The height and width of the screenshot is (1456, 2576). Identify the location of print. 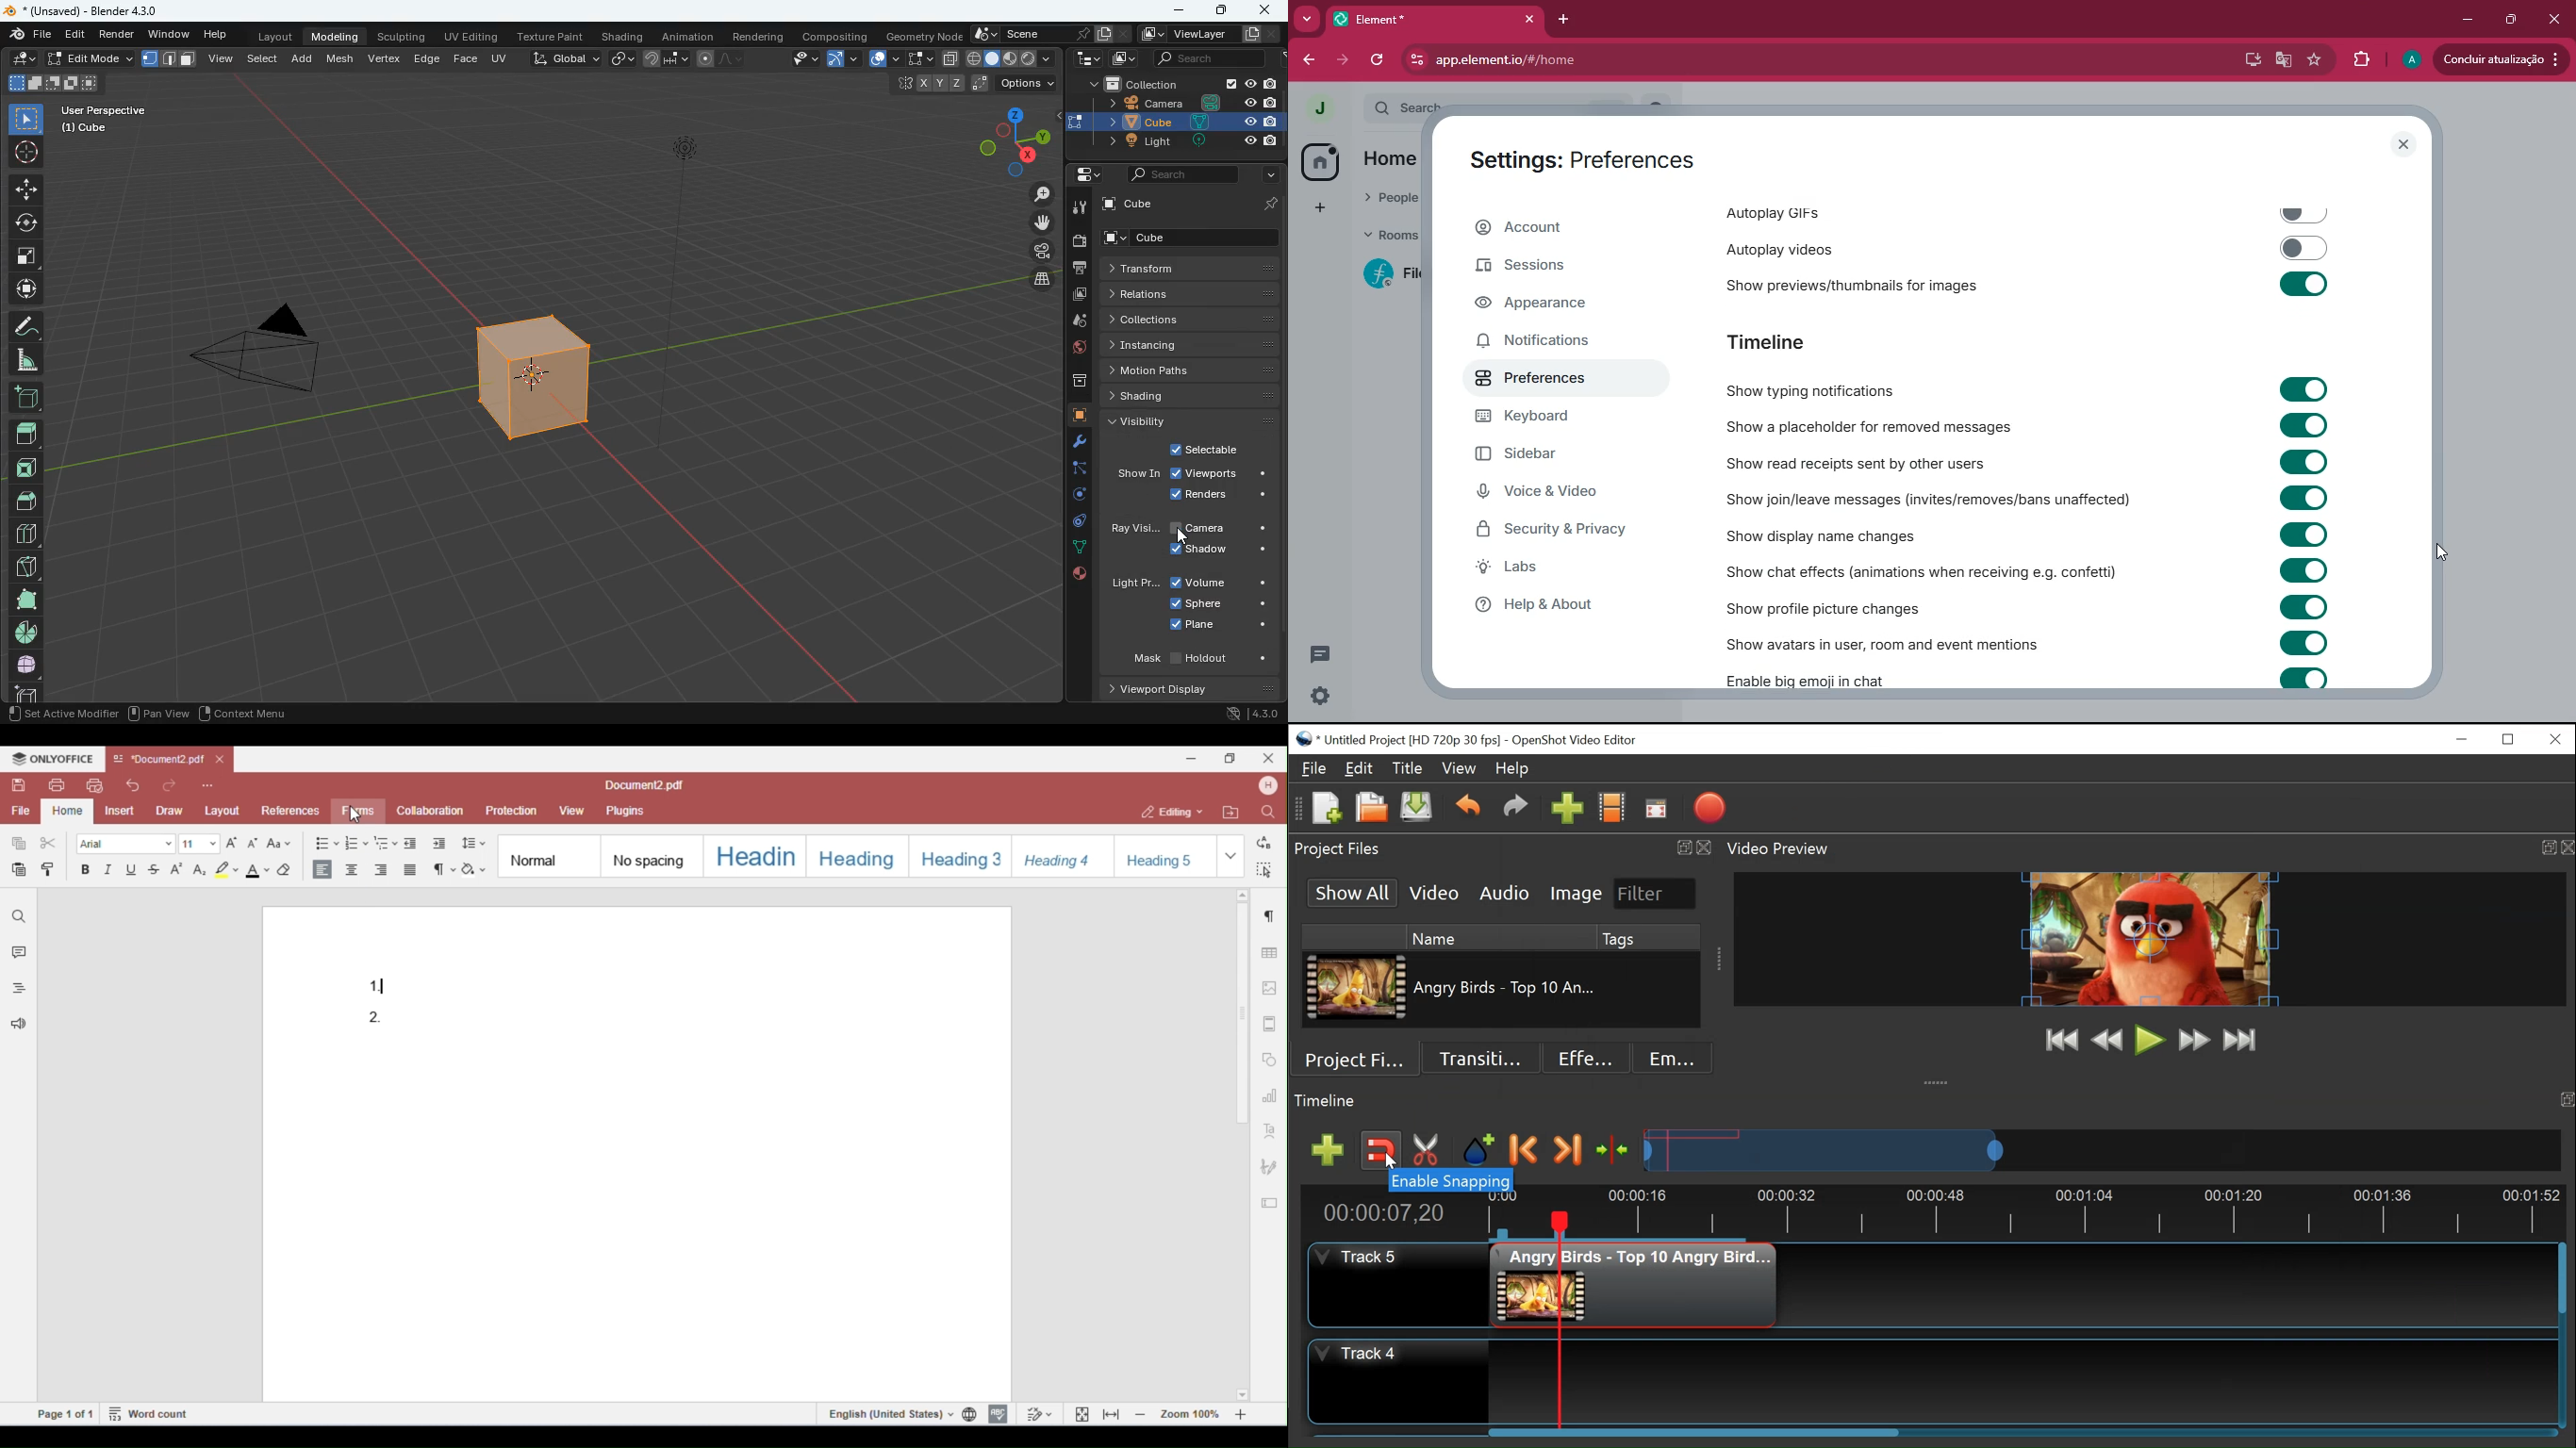
(1082, 270).